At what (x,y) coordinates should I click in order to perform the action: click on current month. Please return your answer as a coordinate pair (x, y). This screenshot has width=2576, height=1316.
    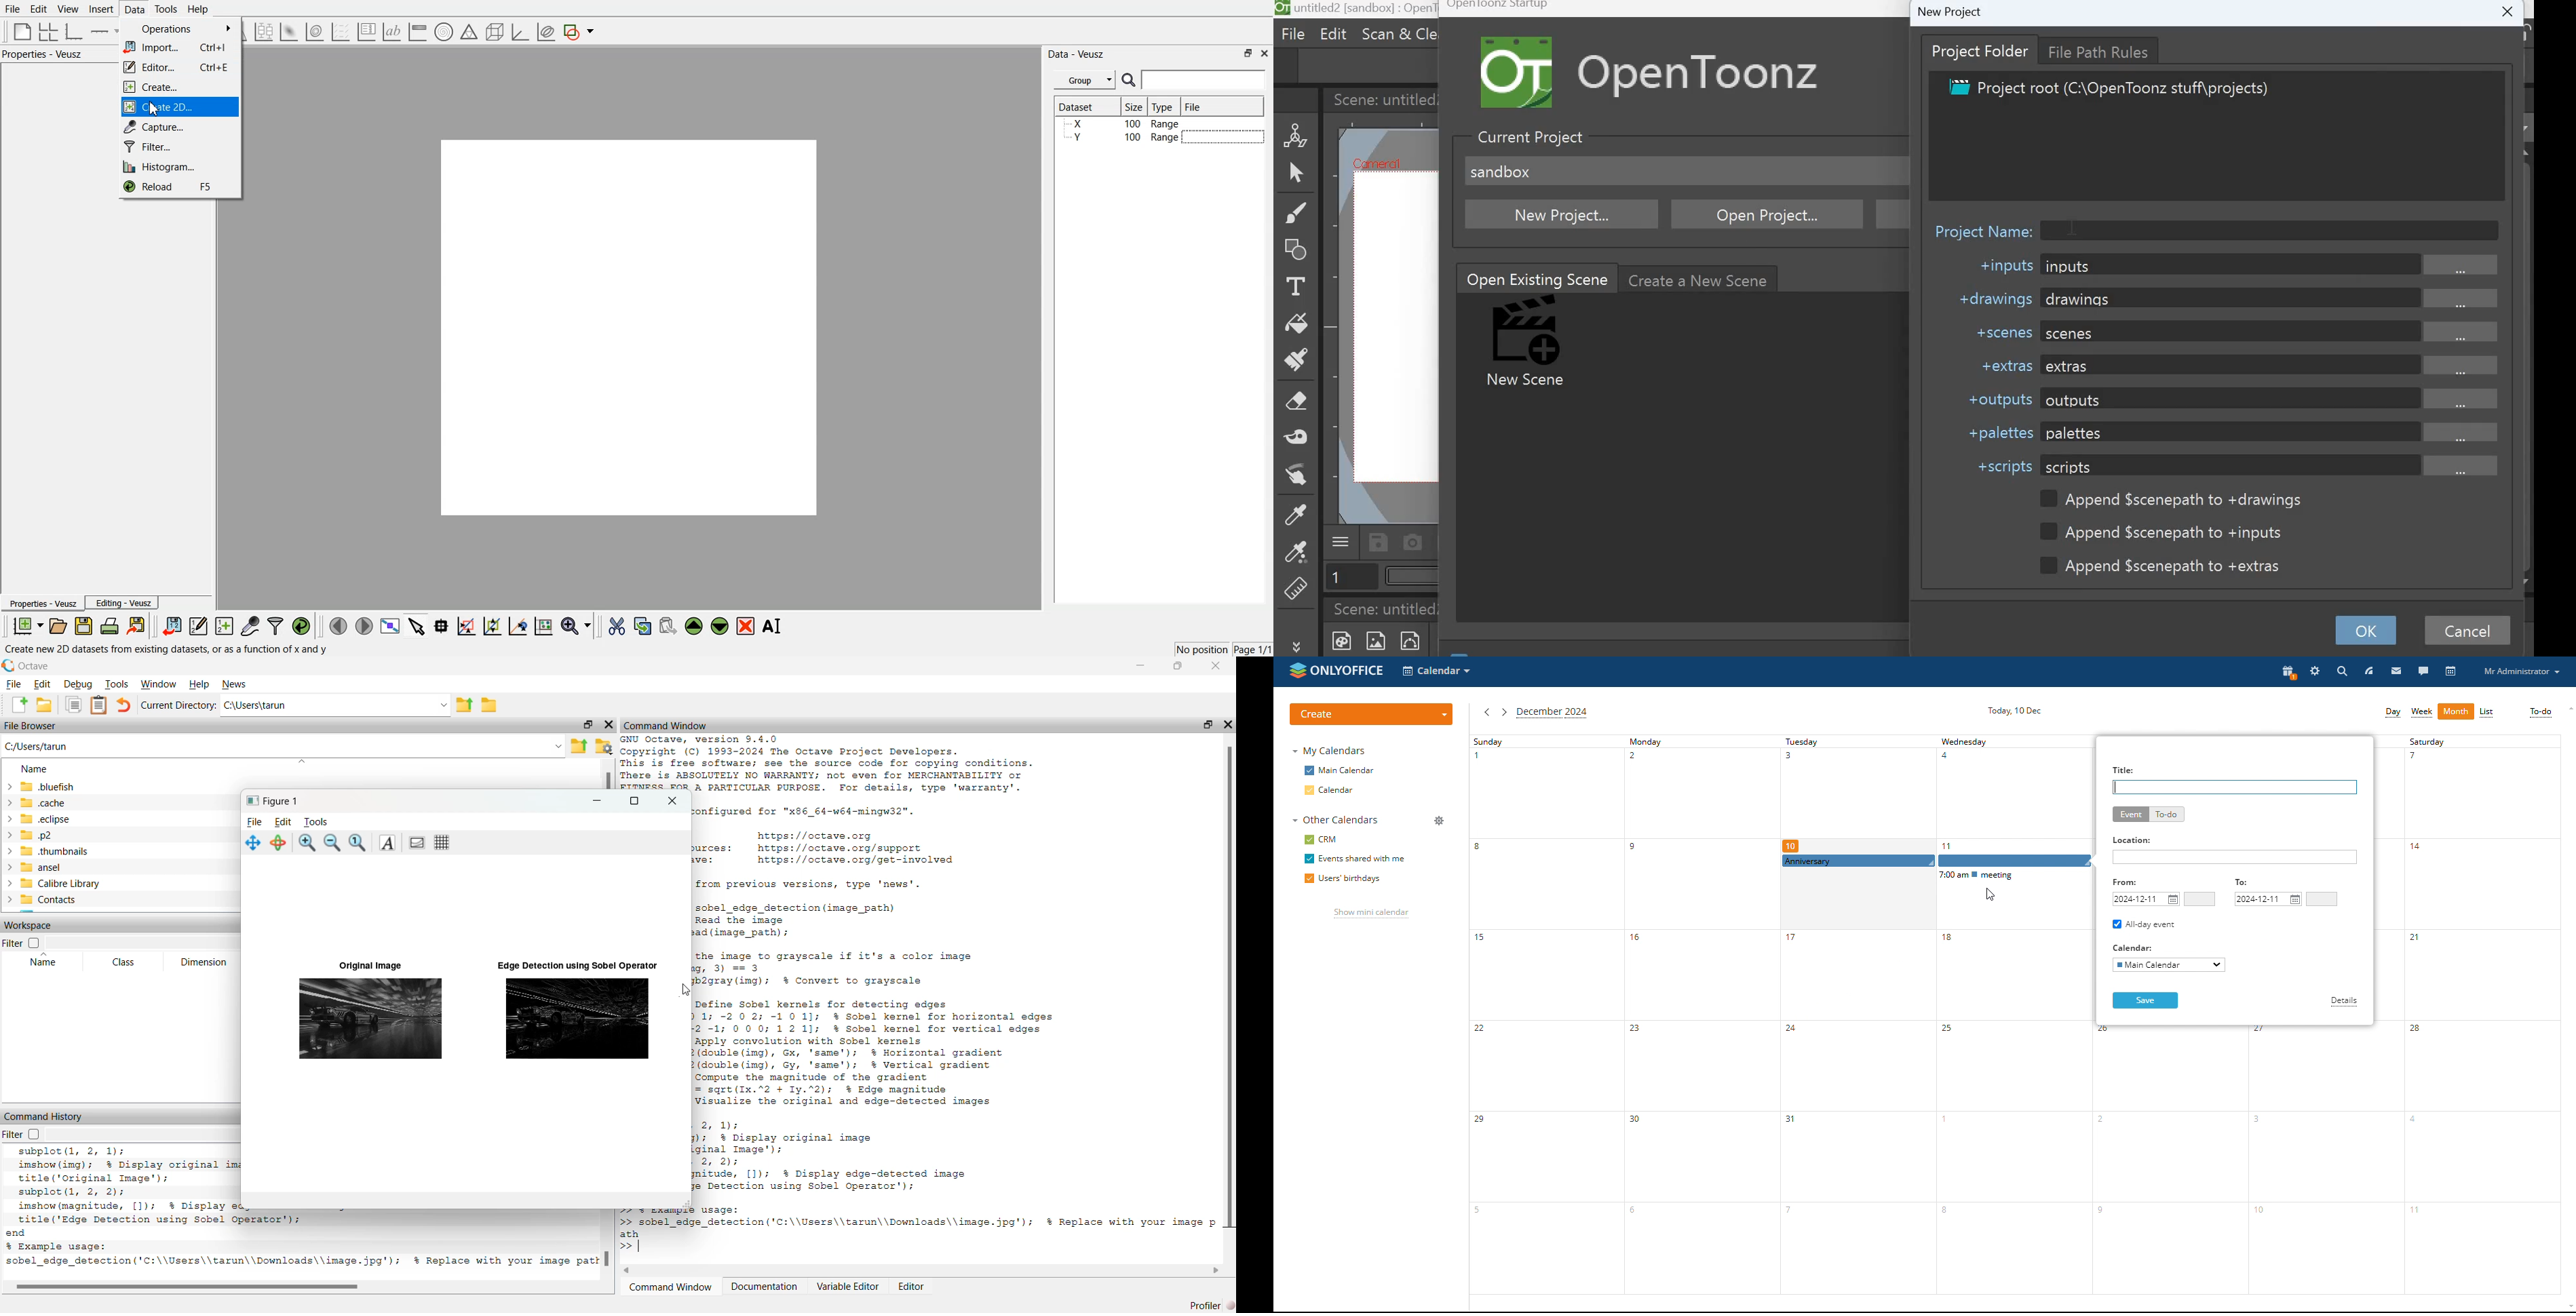
    Looking at the image, I should click on (1552, 713).